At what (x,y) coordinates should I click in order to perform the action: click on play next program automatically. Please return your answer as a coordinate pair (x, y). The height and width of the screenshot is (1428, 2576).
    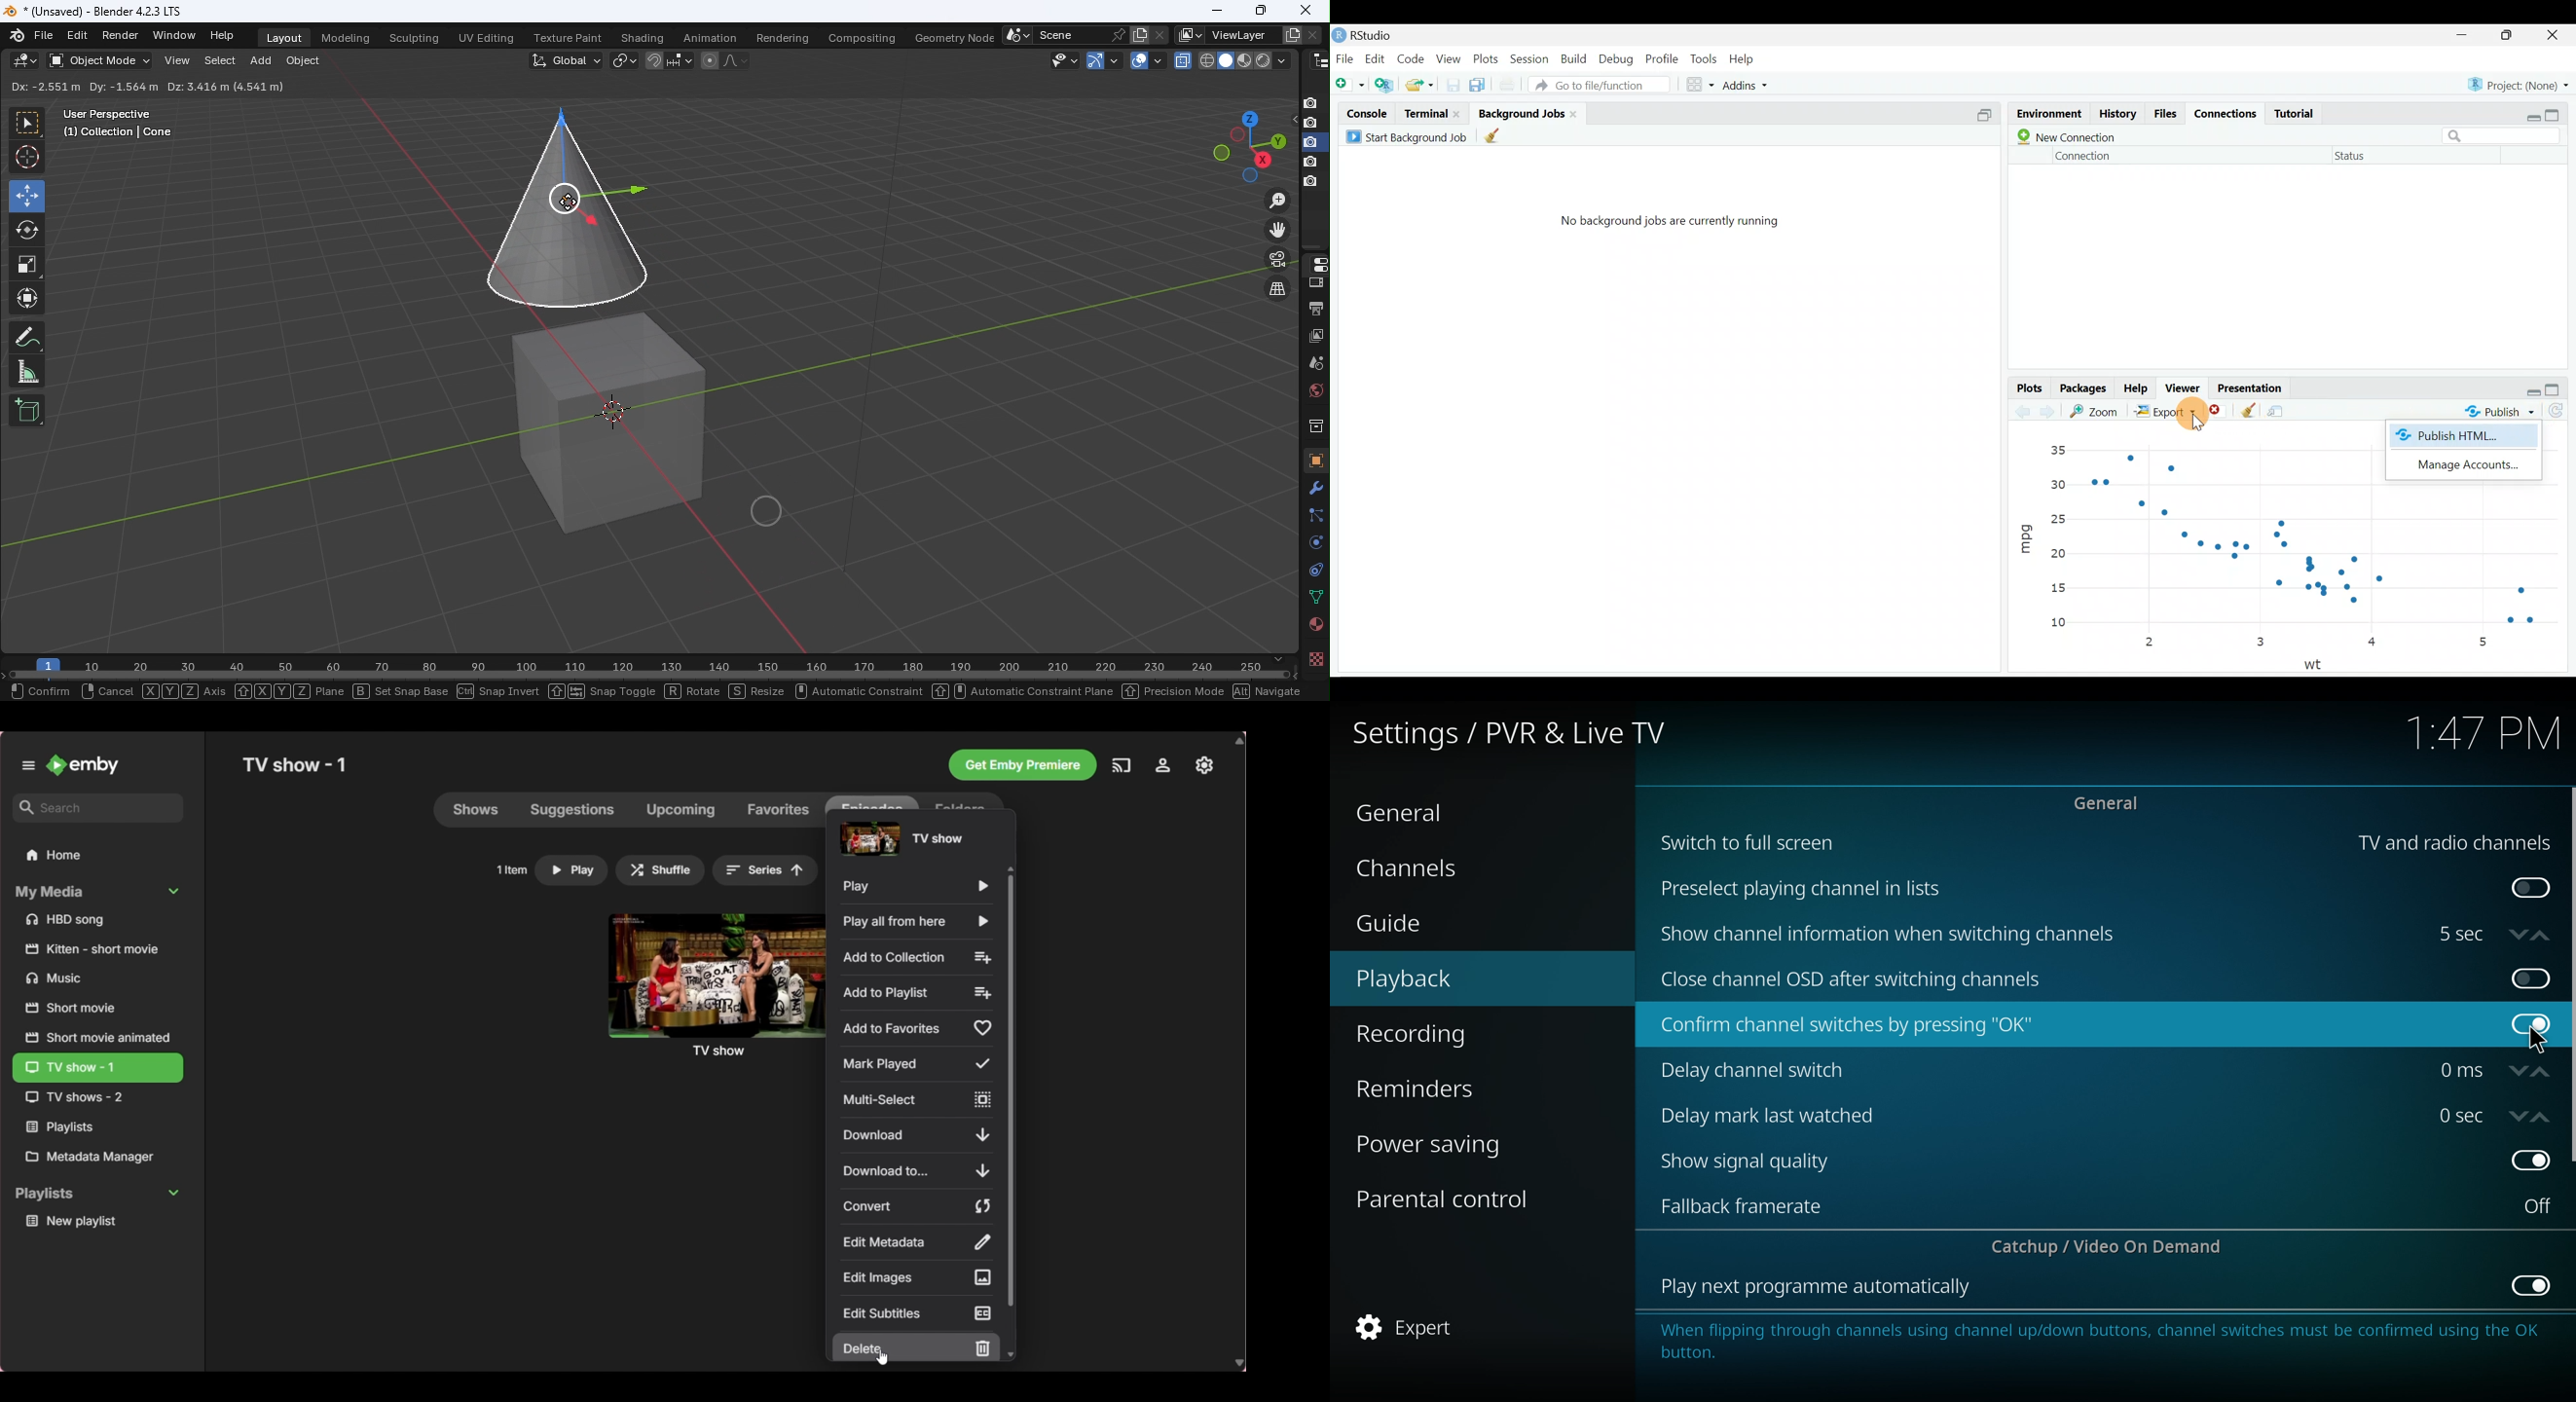
    Looking at the image, I should click on (1817, 1288).